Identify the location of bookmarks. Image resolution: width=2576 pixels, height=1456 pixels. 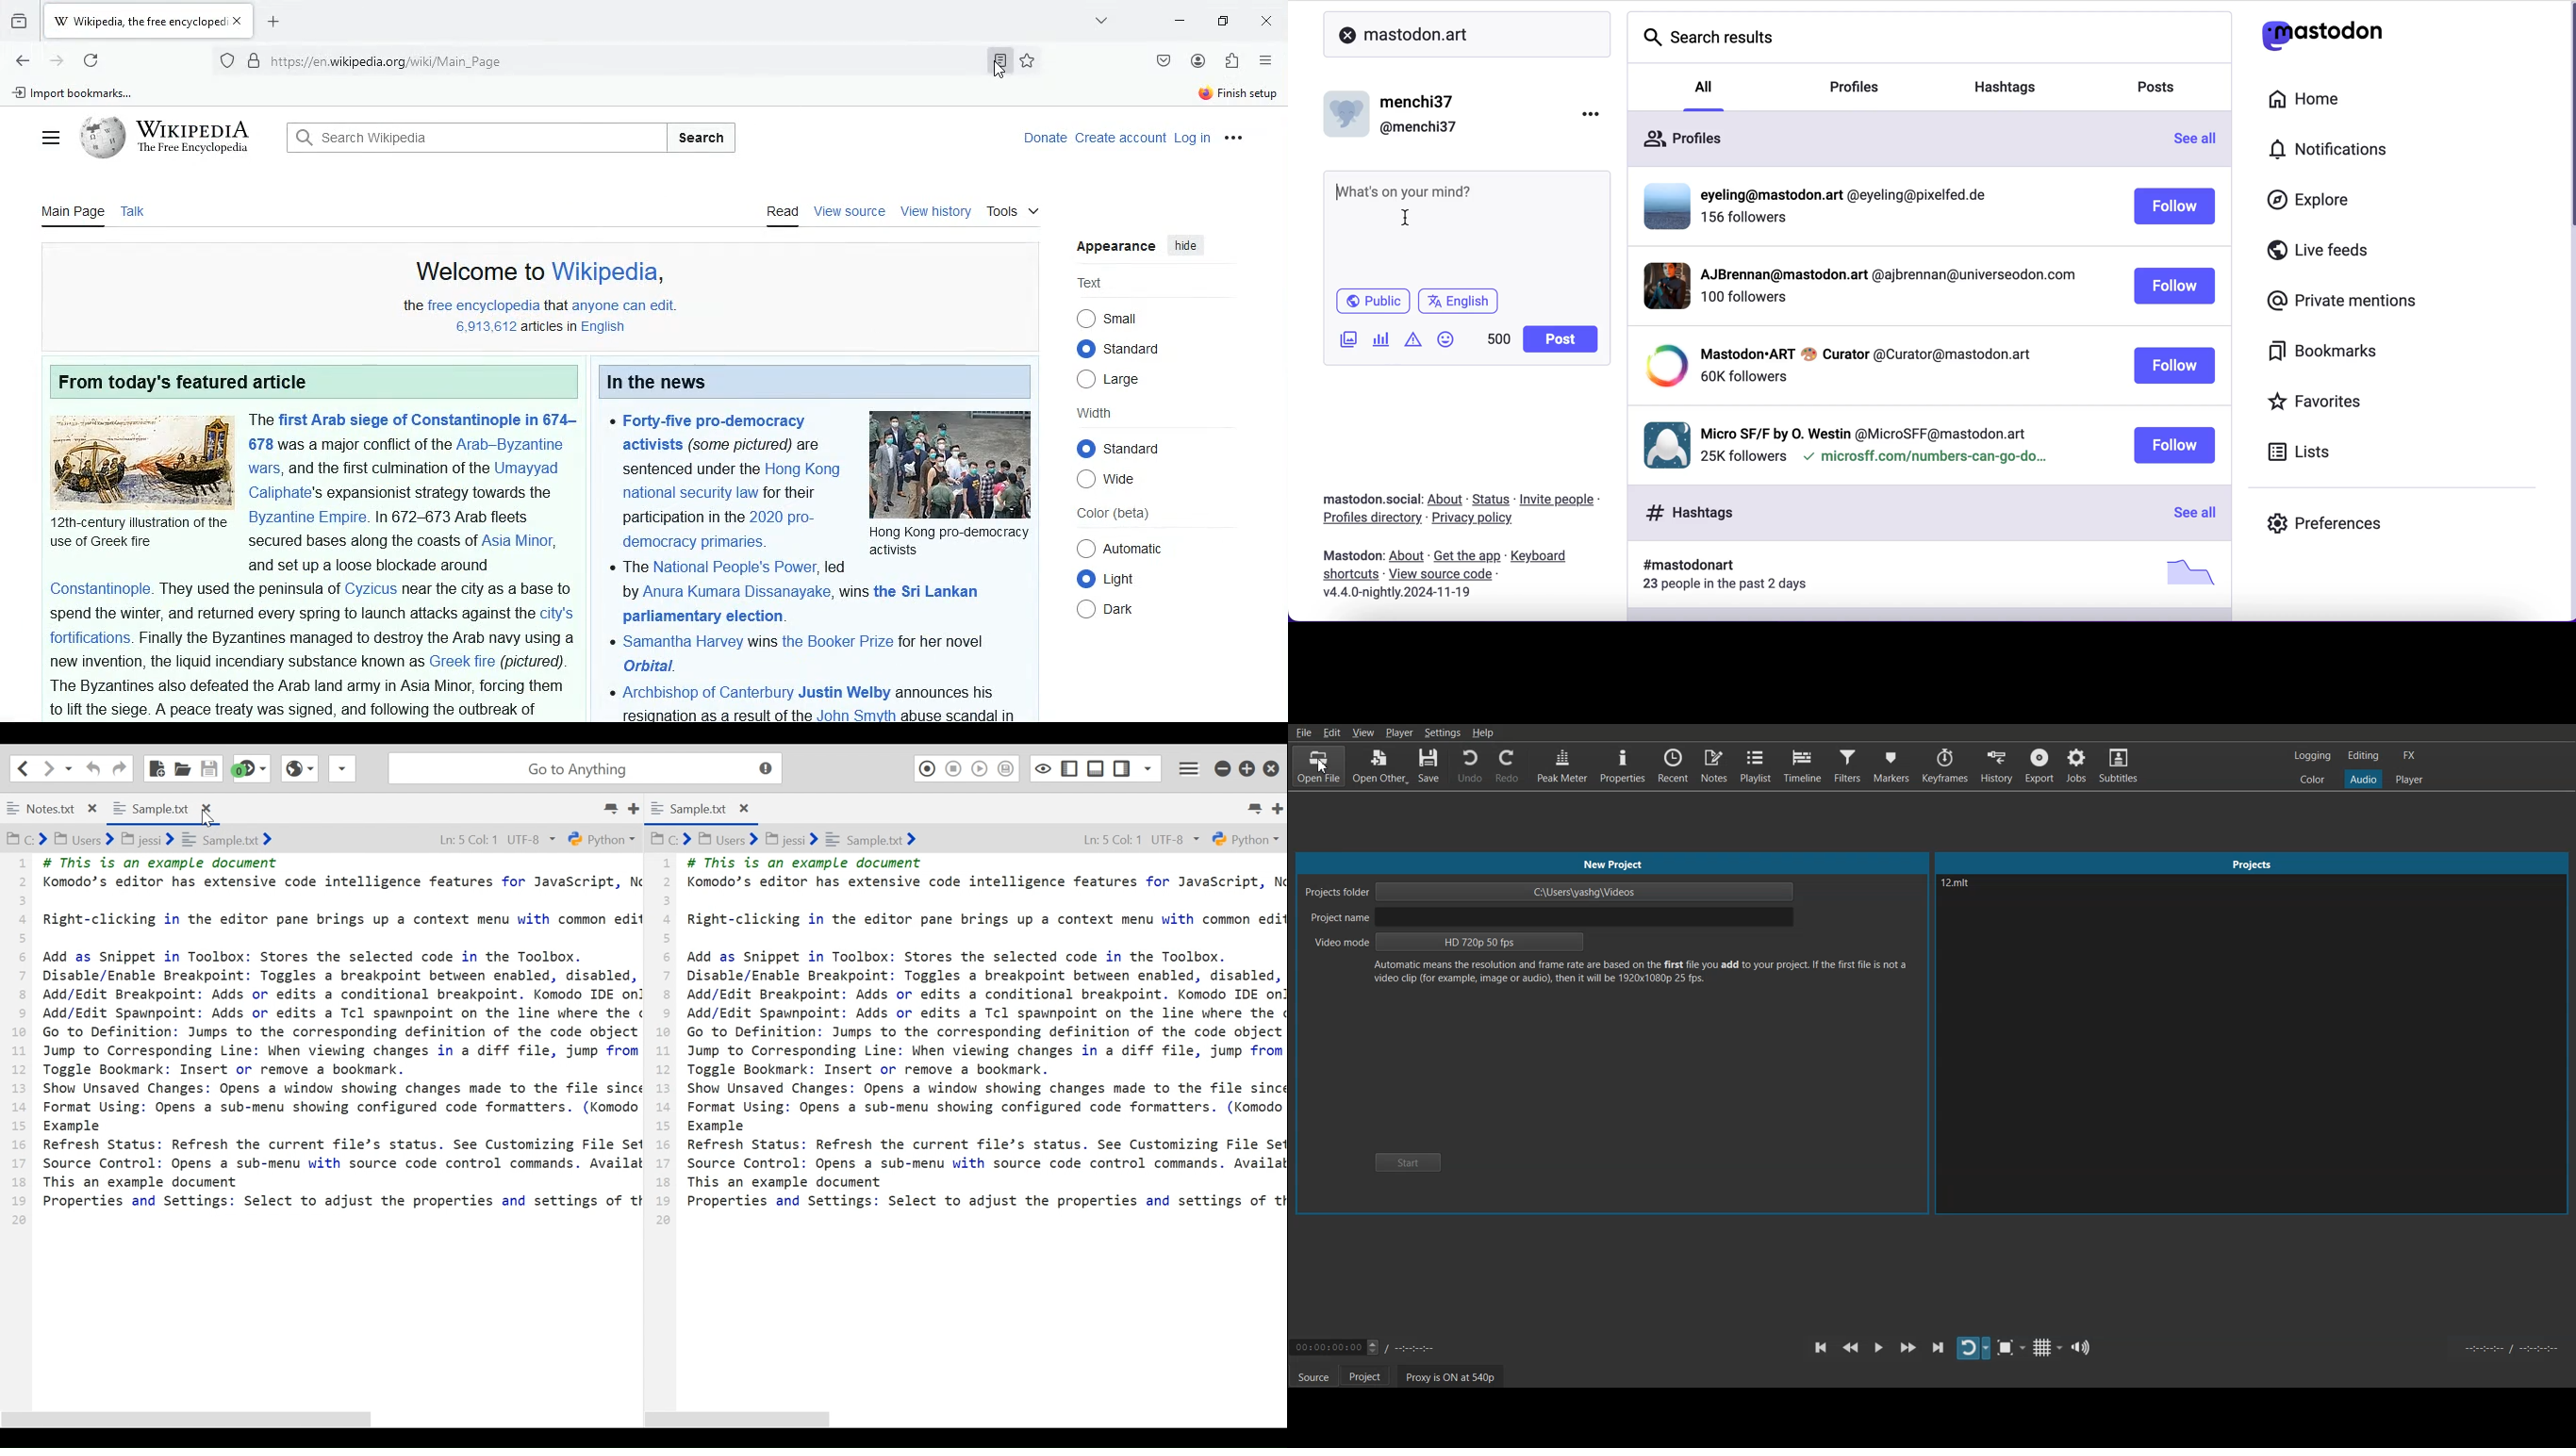
(2330, 355).